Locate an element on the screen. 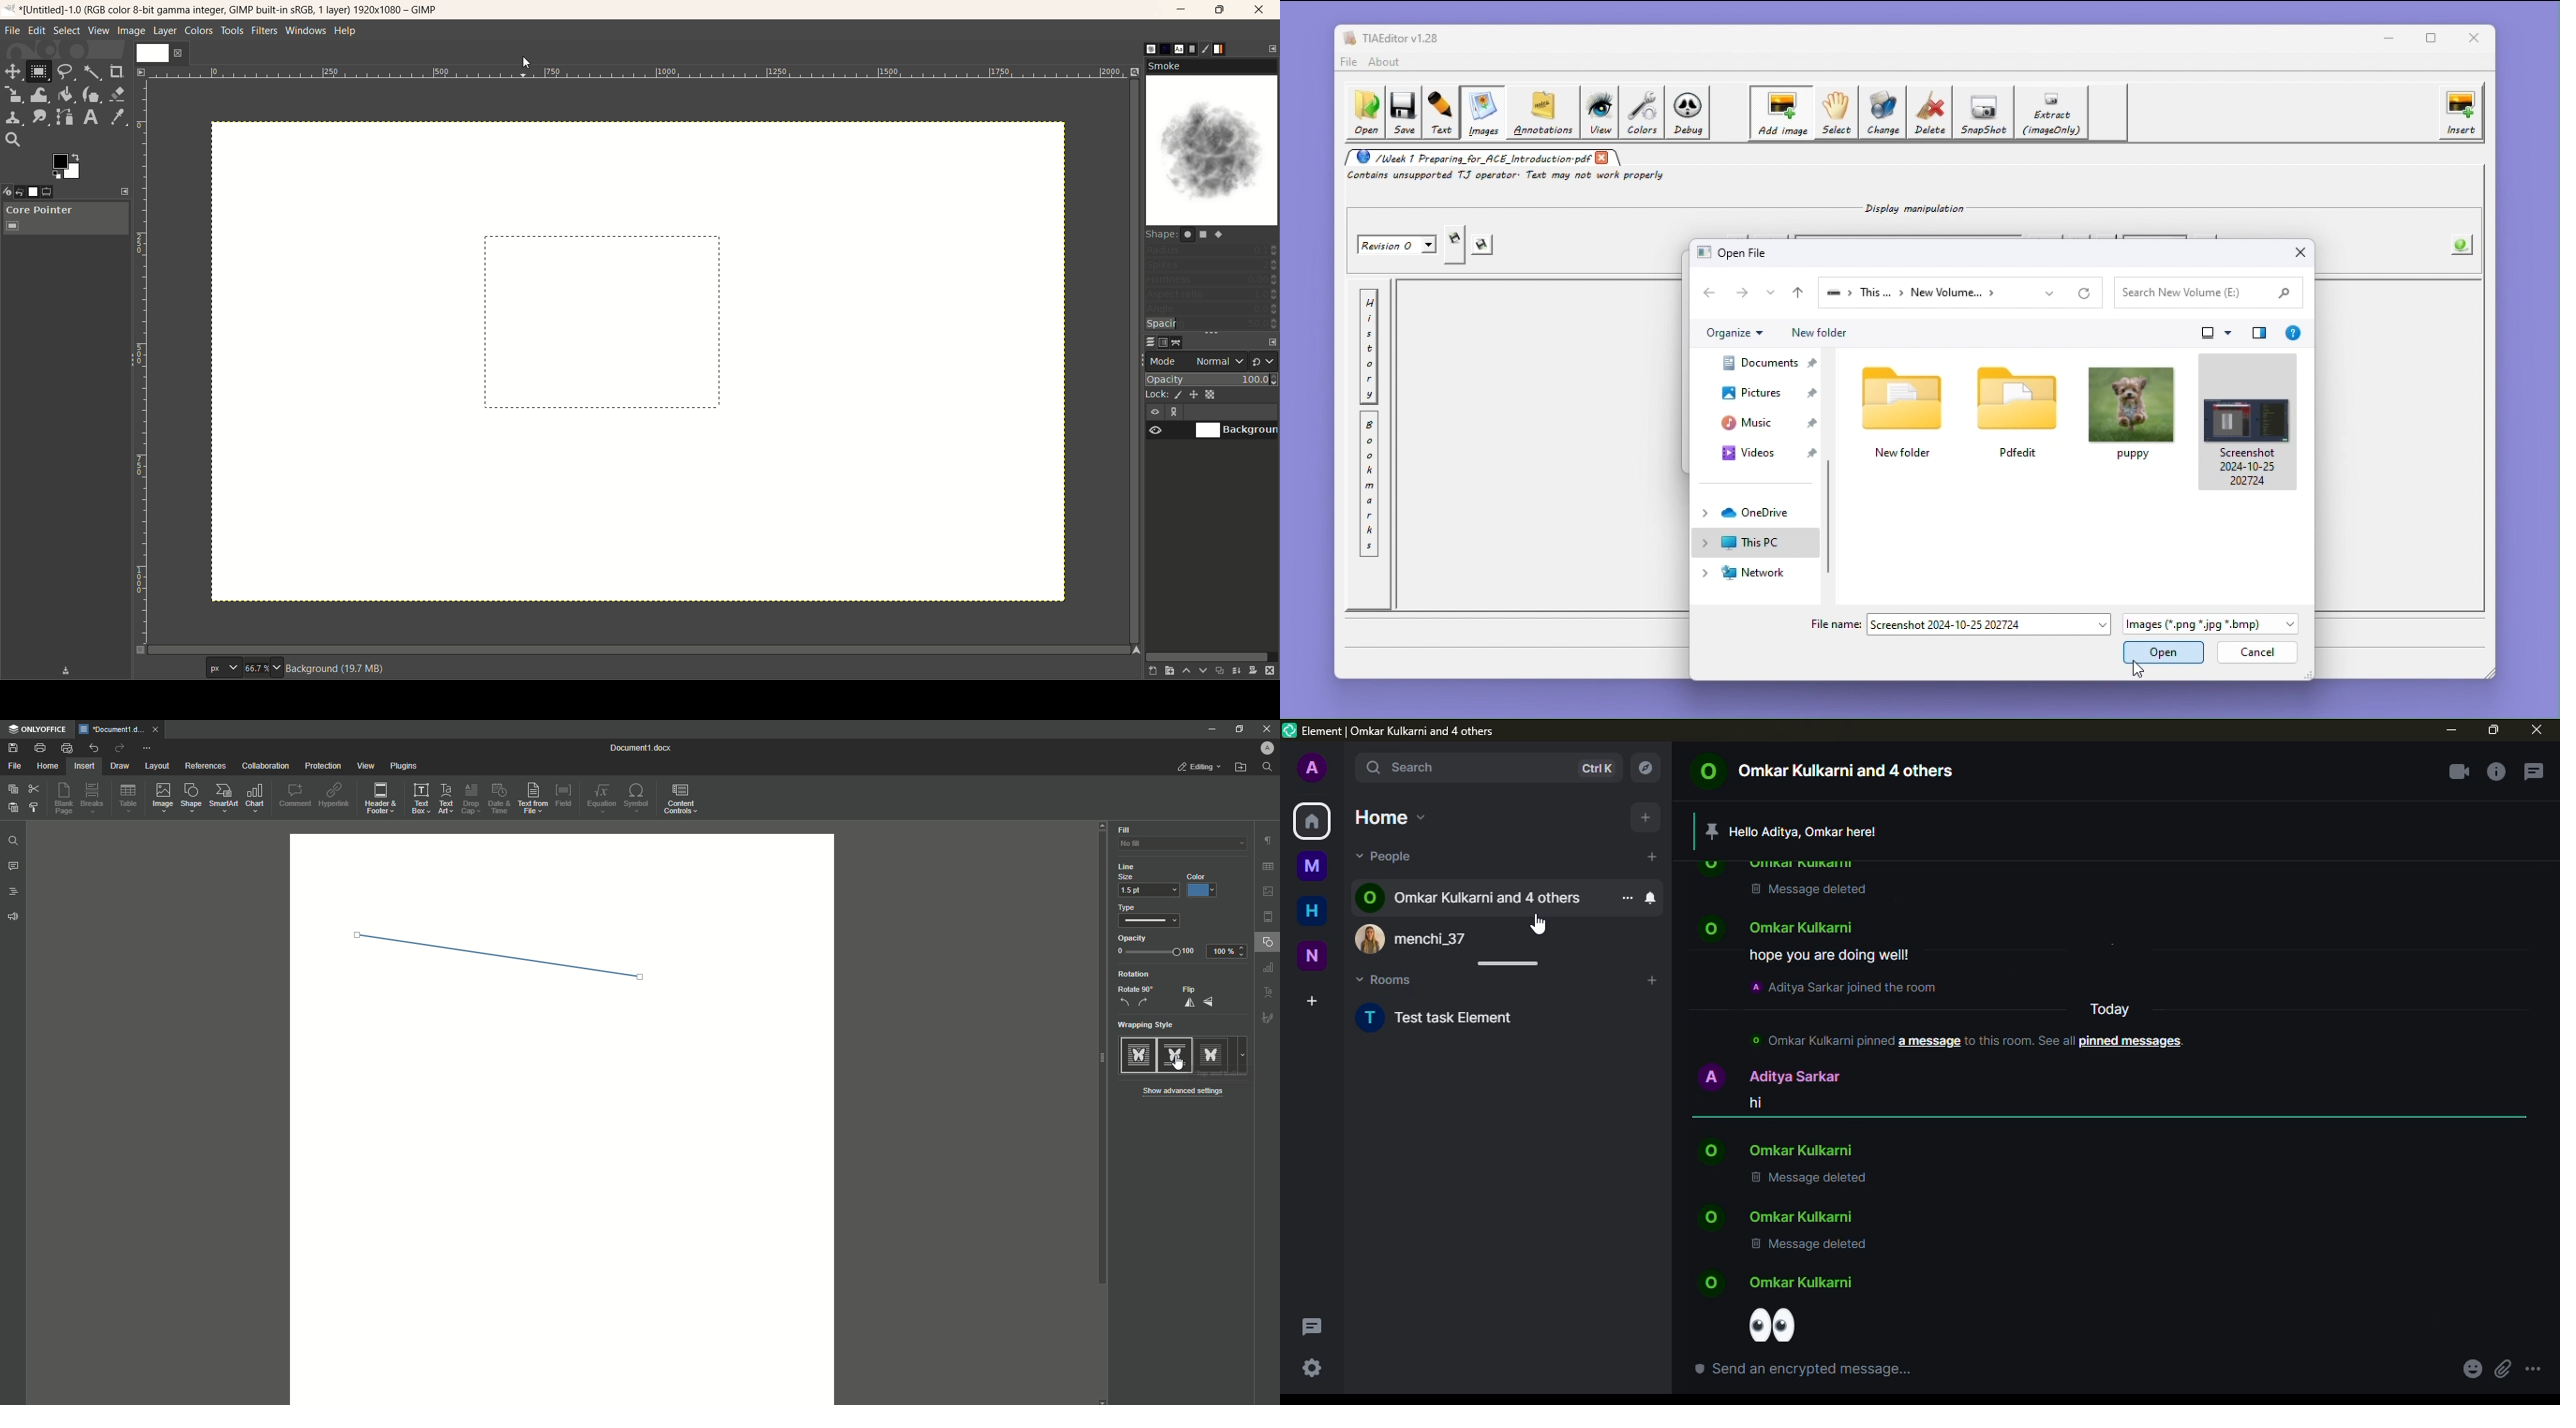 This screenshot has height=1428, width=2576. Show Advanced Settings is located at coordinates (1188, 1091).